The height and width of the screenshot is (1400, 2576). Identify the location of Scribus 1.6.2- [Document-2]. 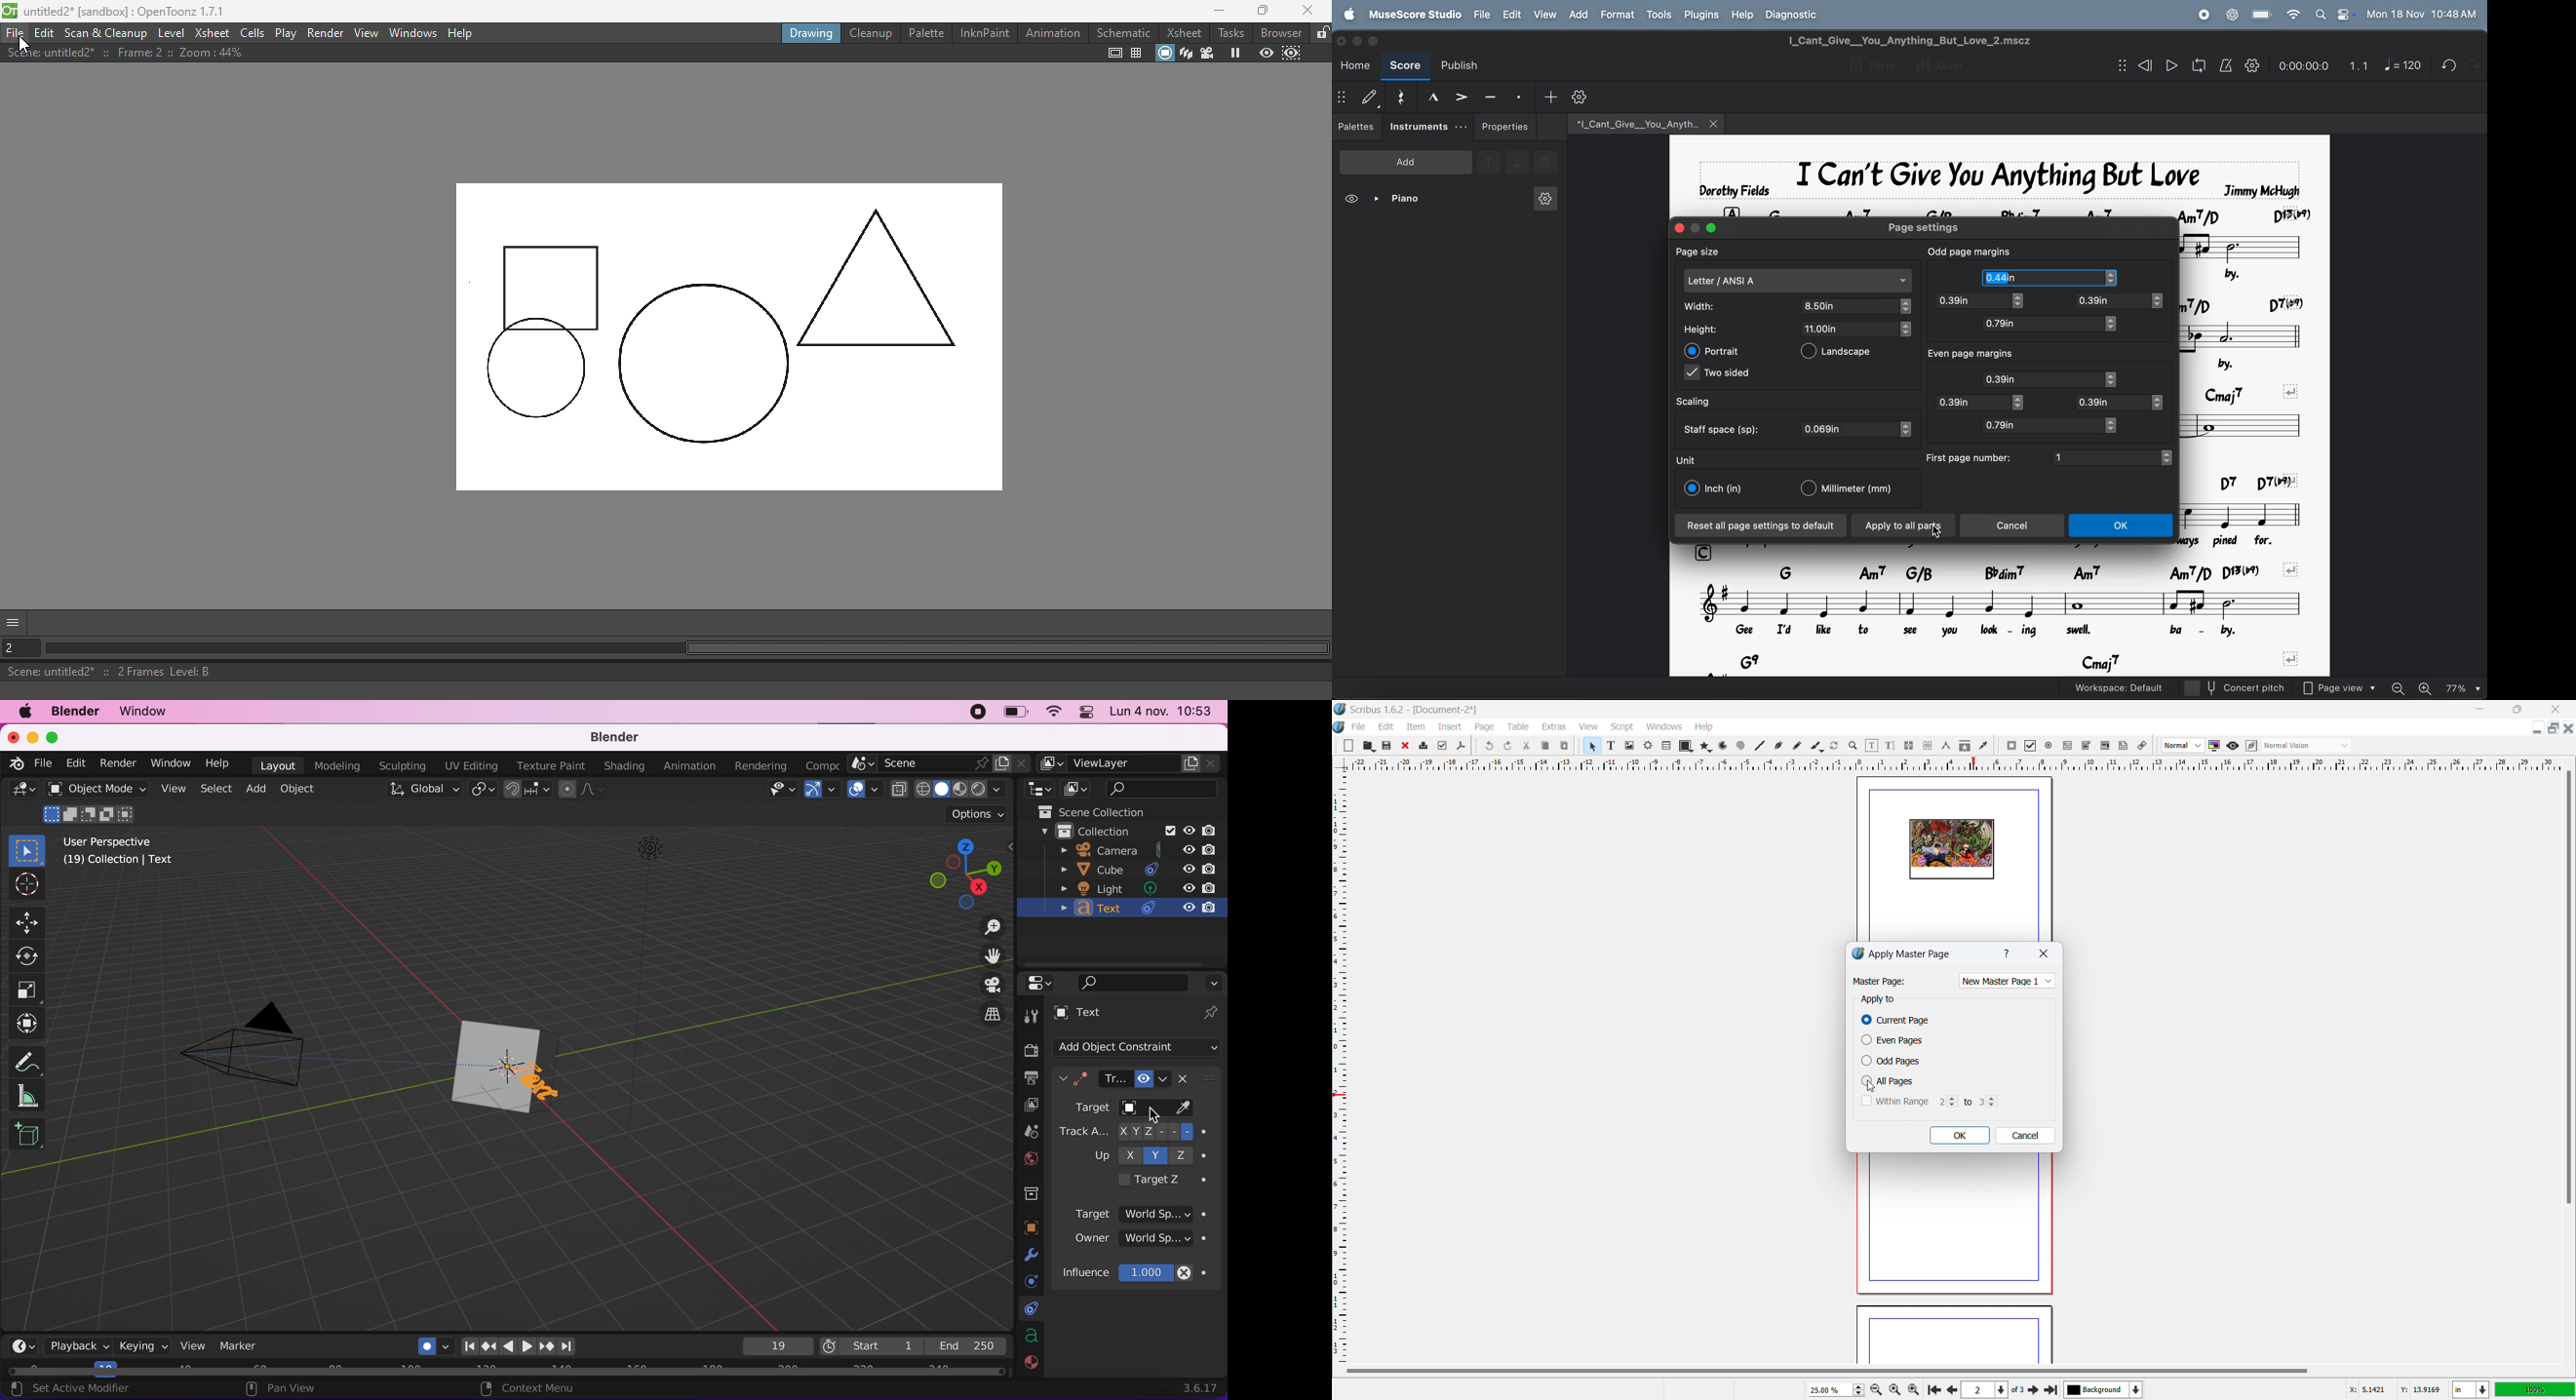
(1415, 709).